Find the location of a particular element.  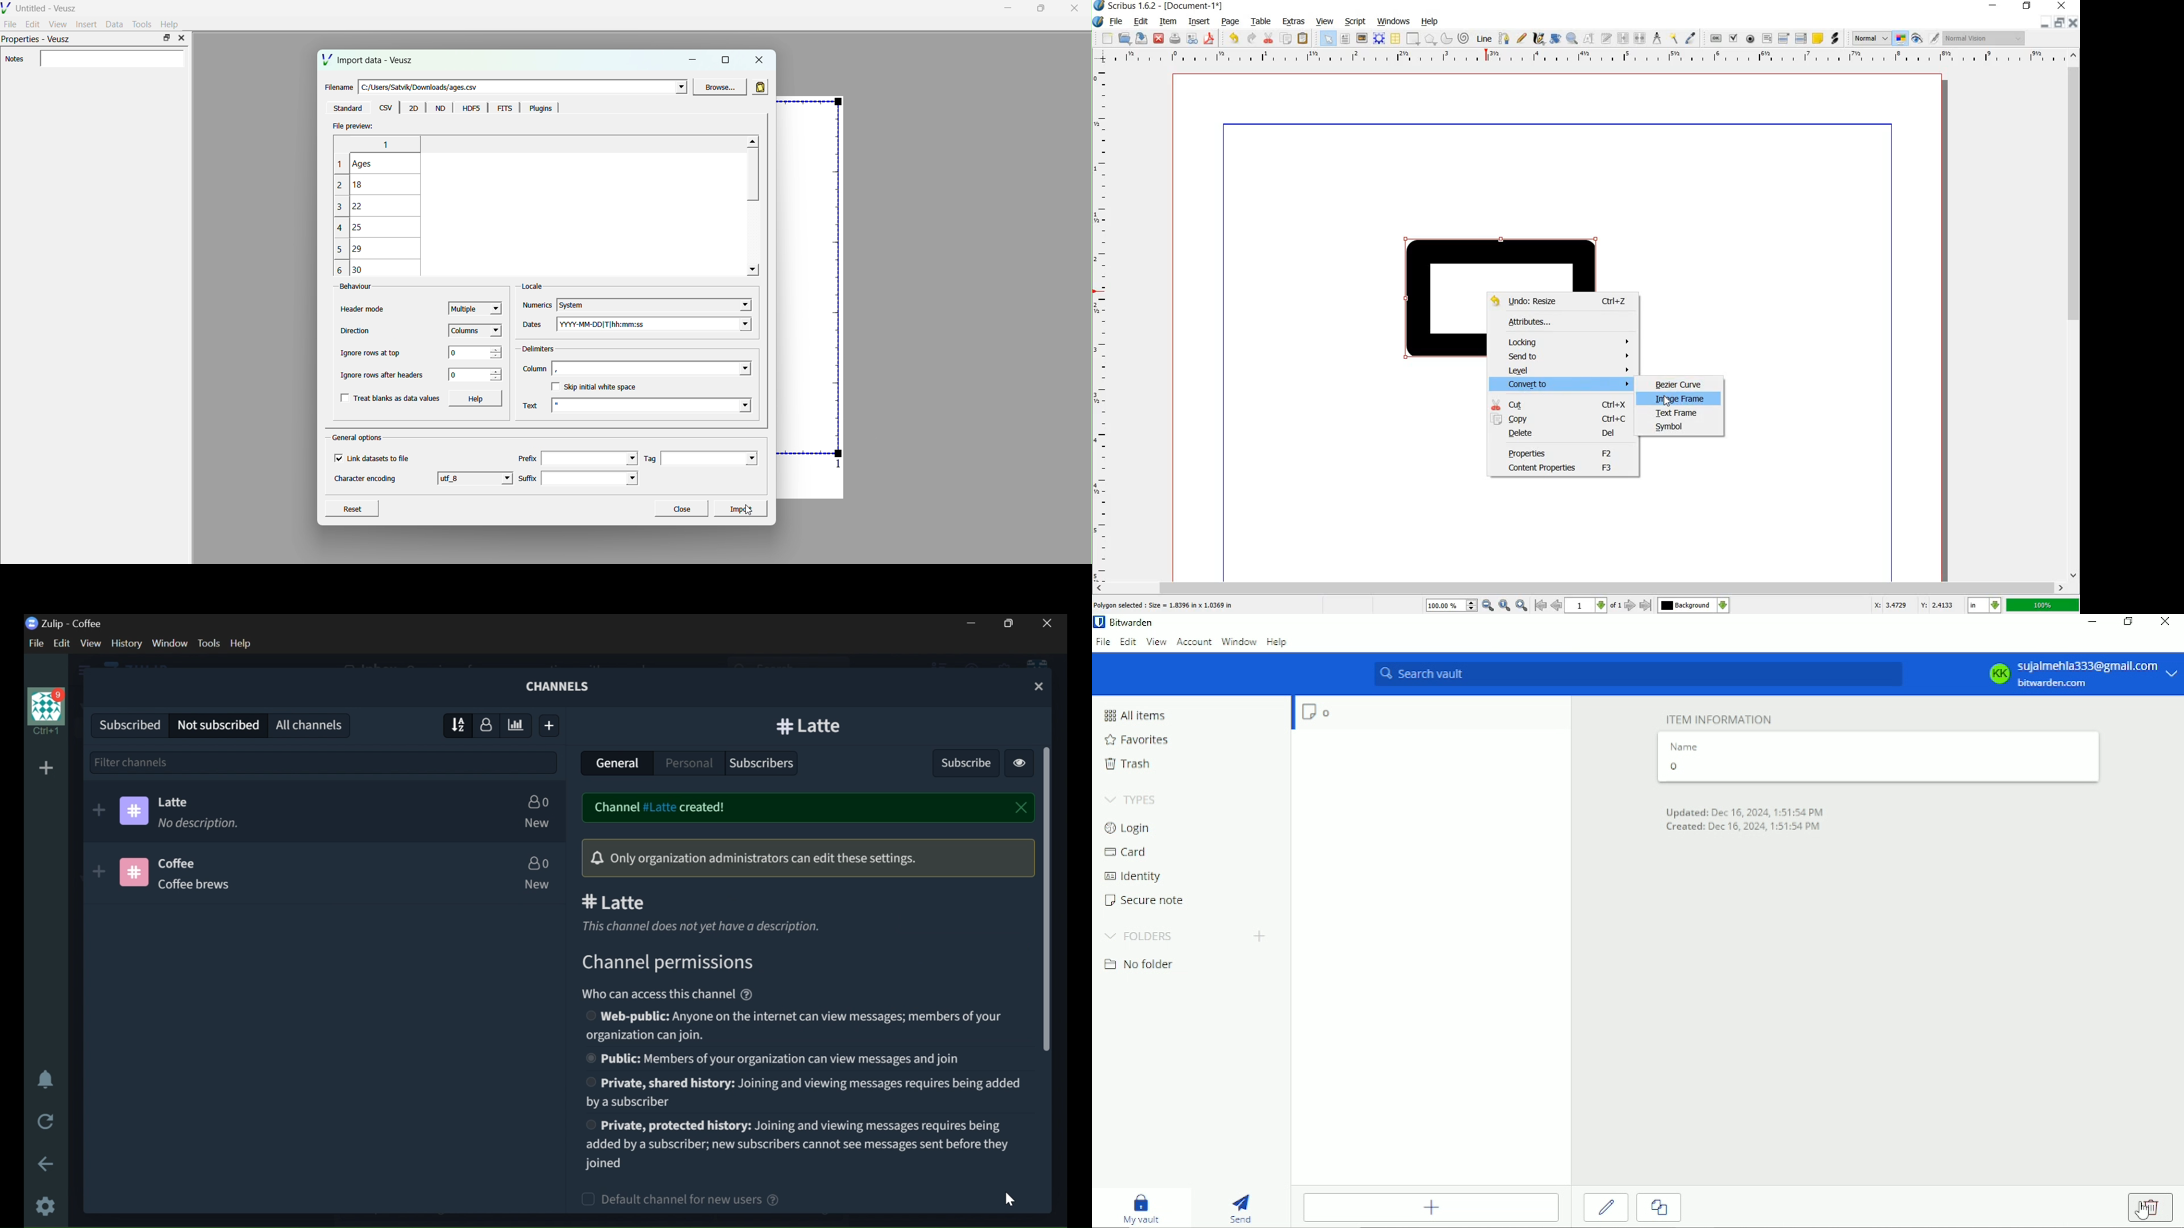

ruler is located at coordinates (1106, 323).